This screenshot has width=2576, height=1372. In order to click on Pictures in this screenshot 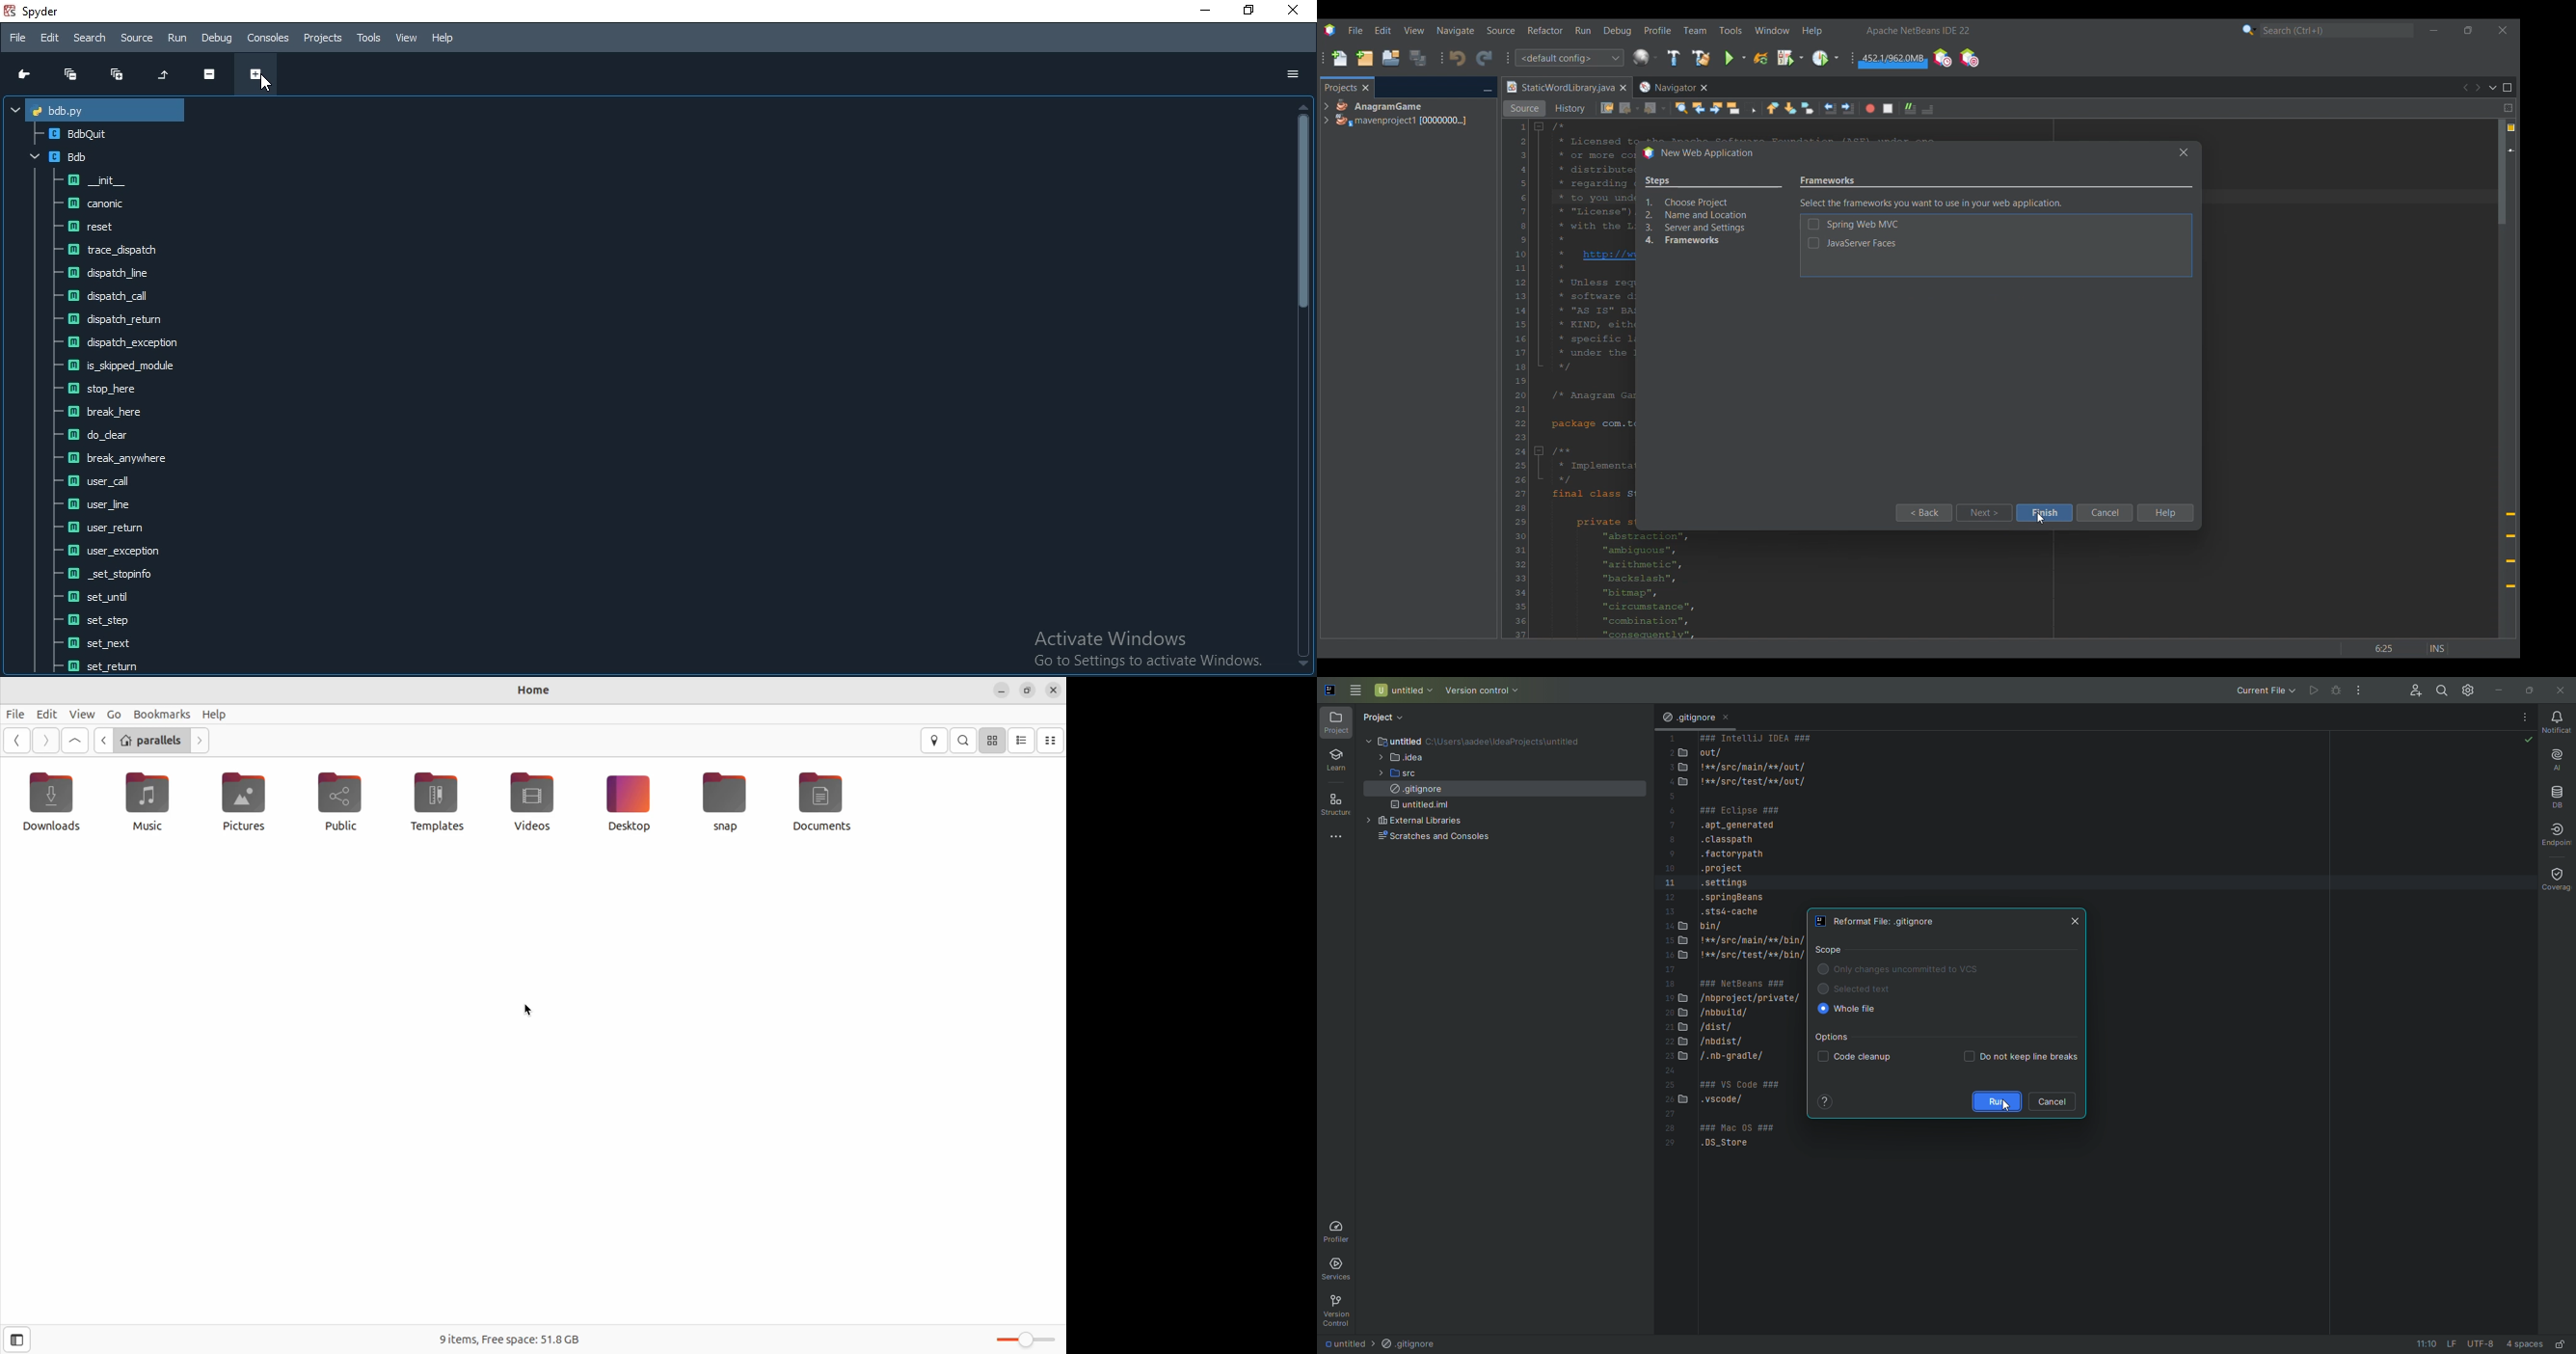, I will do `click(243, 801)`.